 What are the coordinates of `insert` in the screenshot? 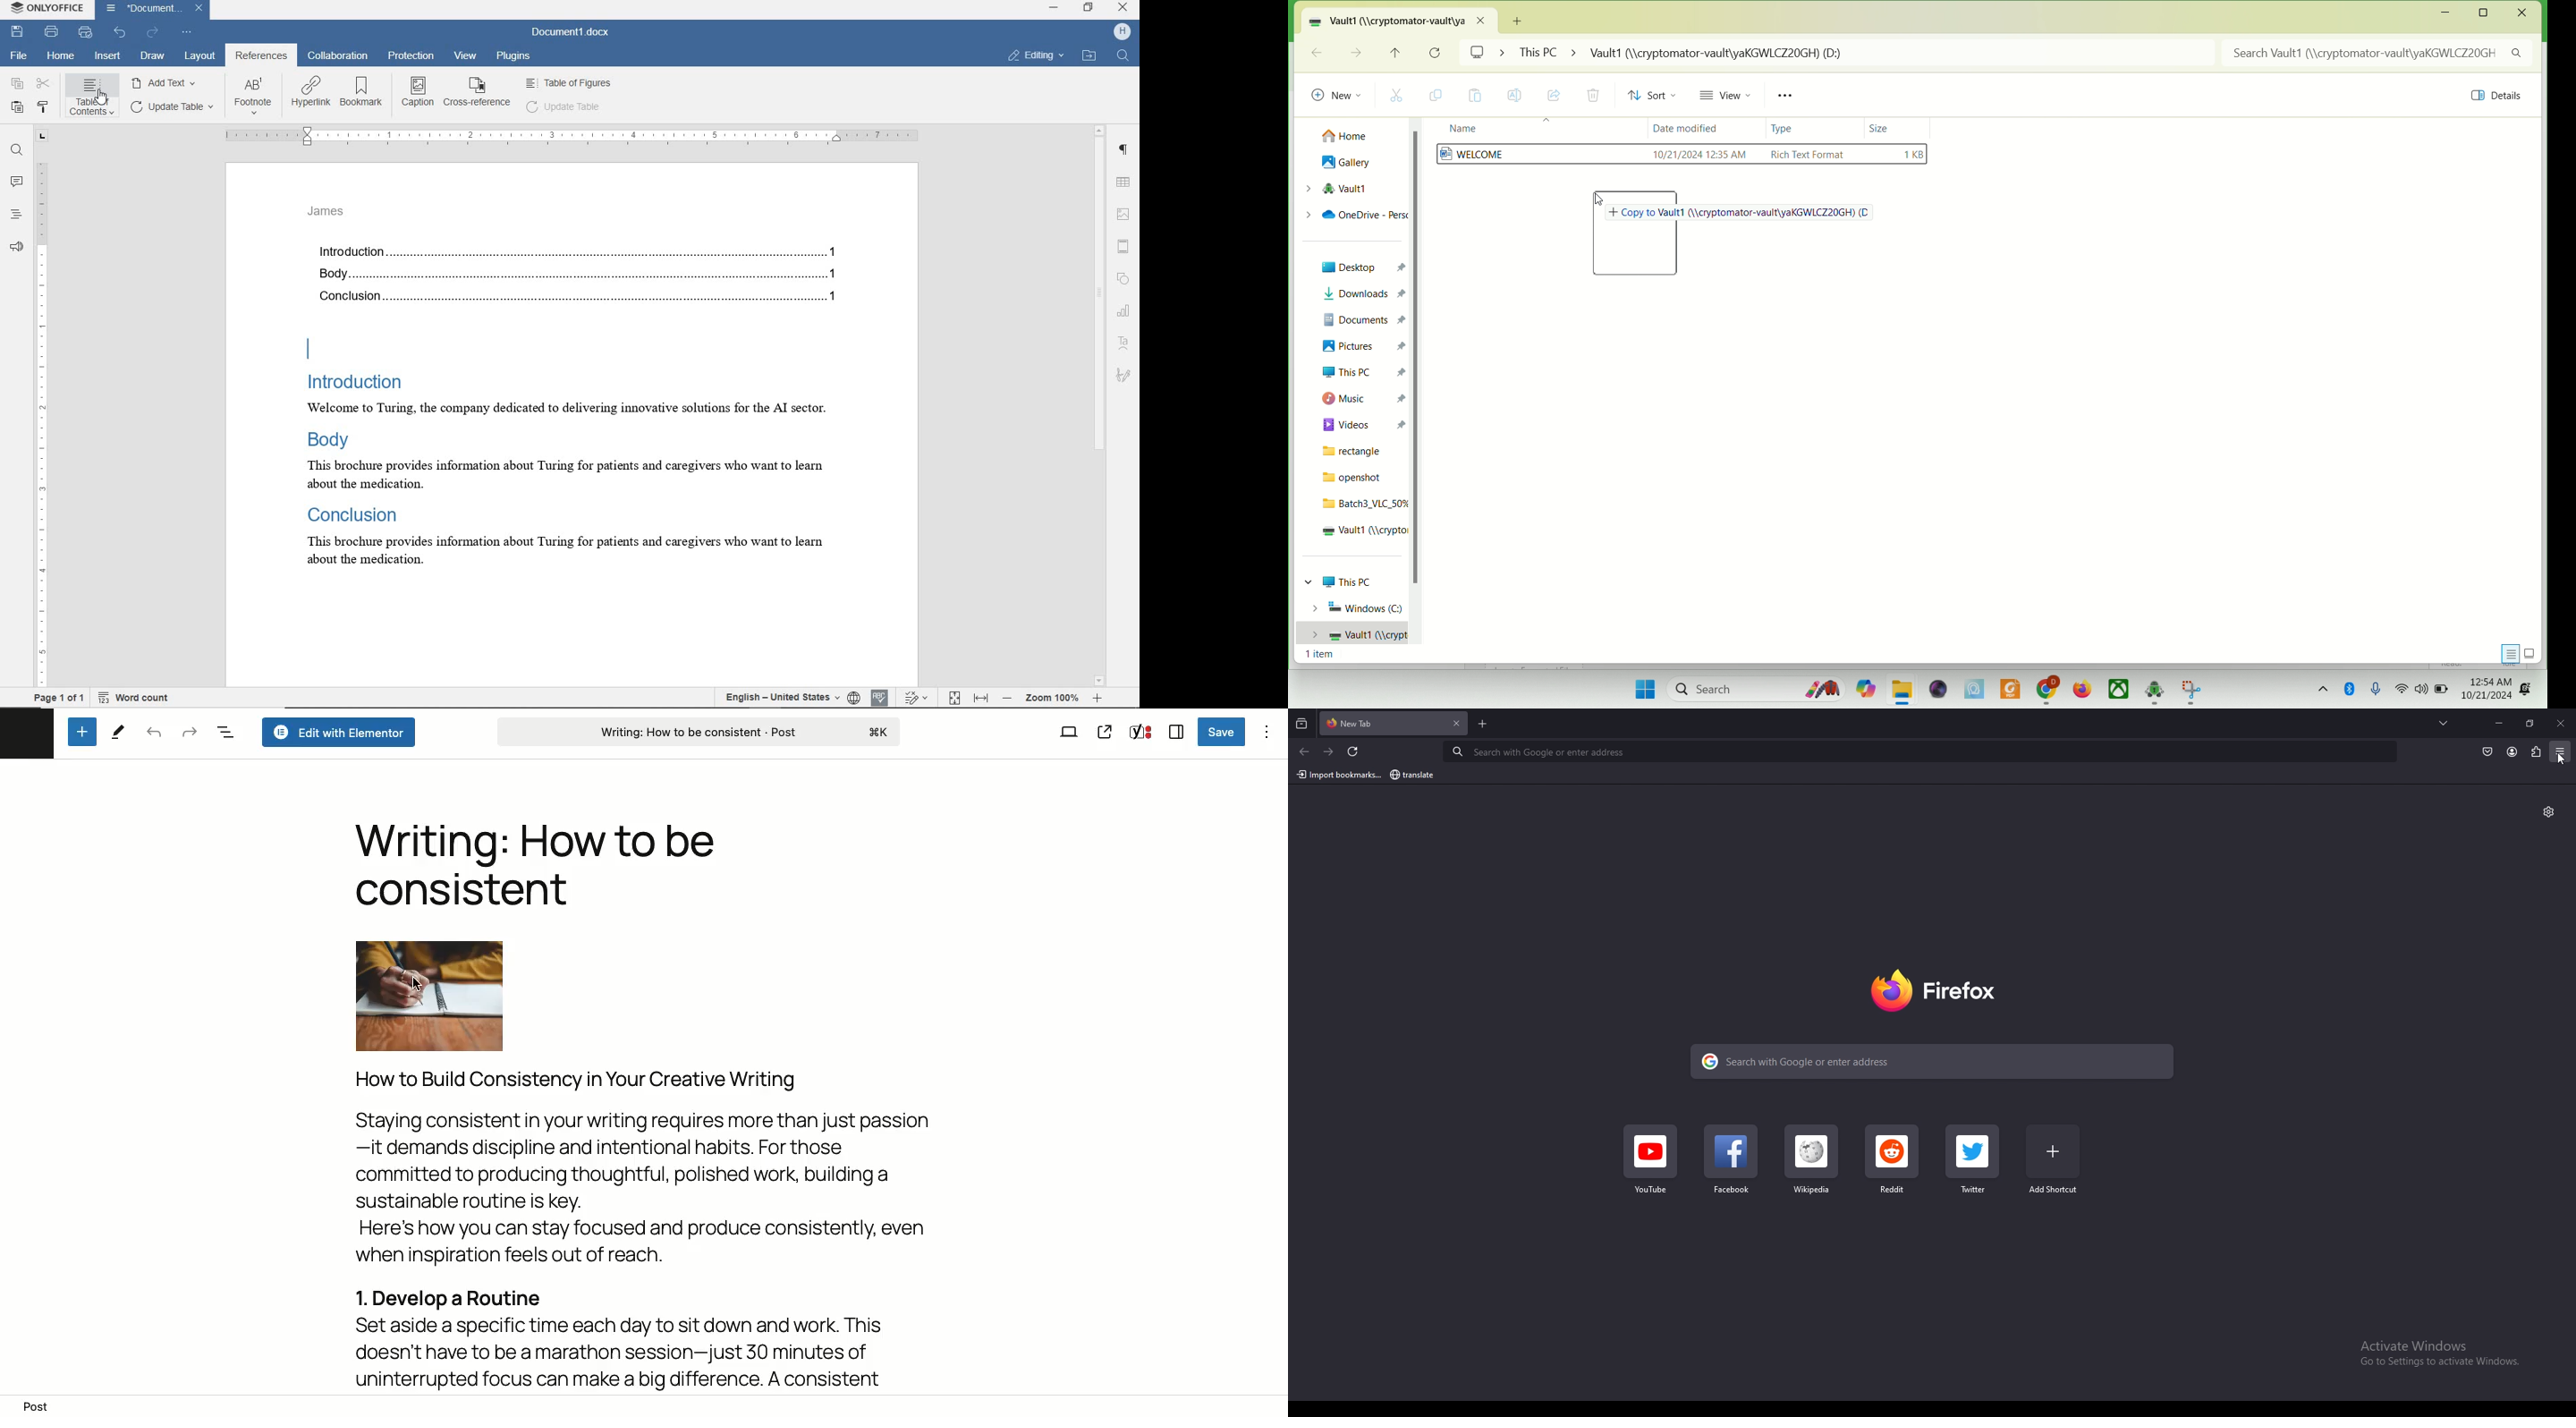 It's located at (107, 56).